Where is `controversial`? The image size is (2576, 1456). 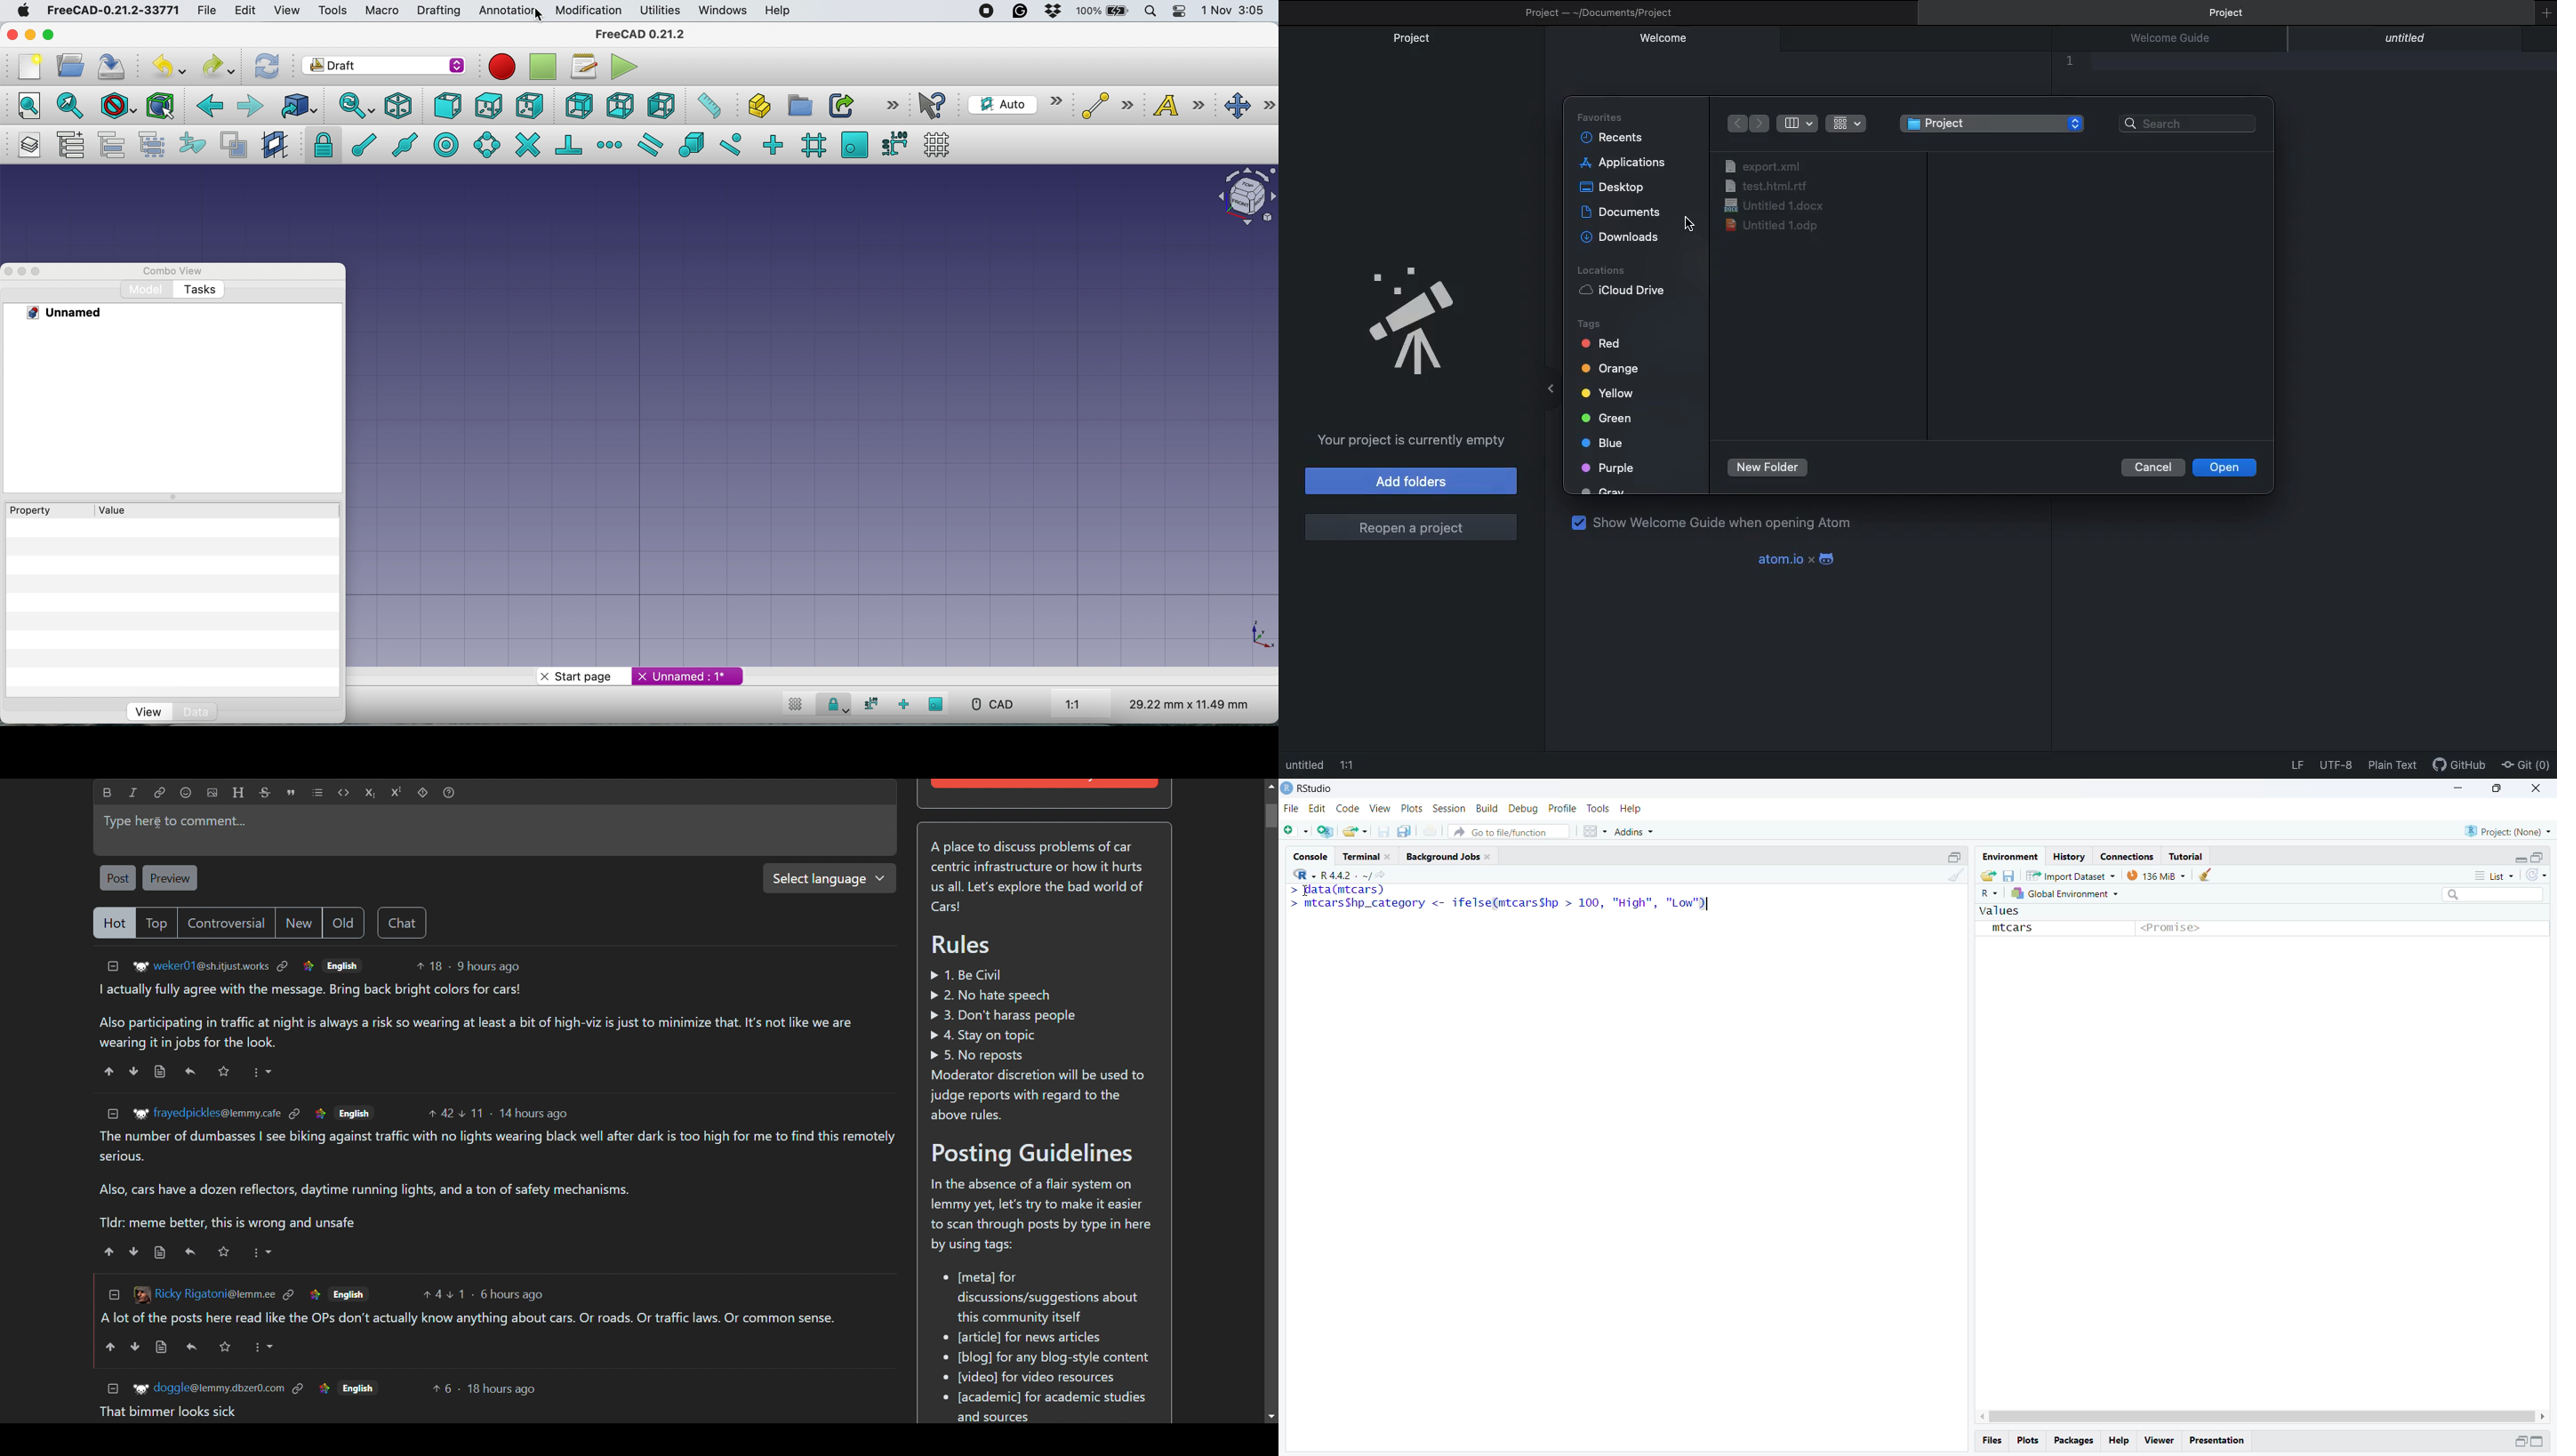 controversial is located at coordinates (225, 923).